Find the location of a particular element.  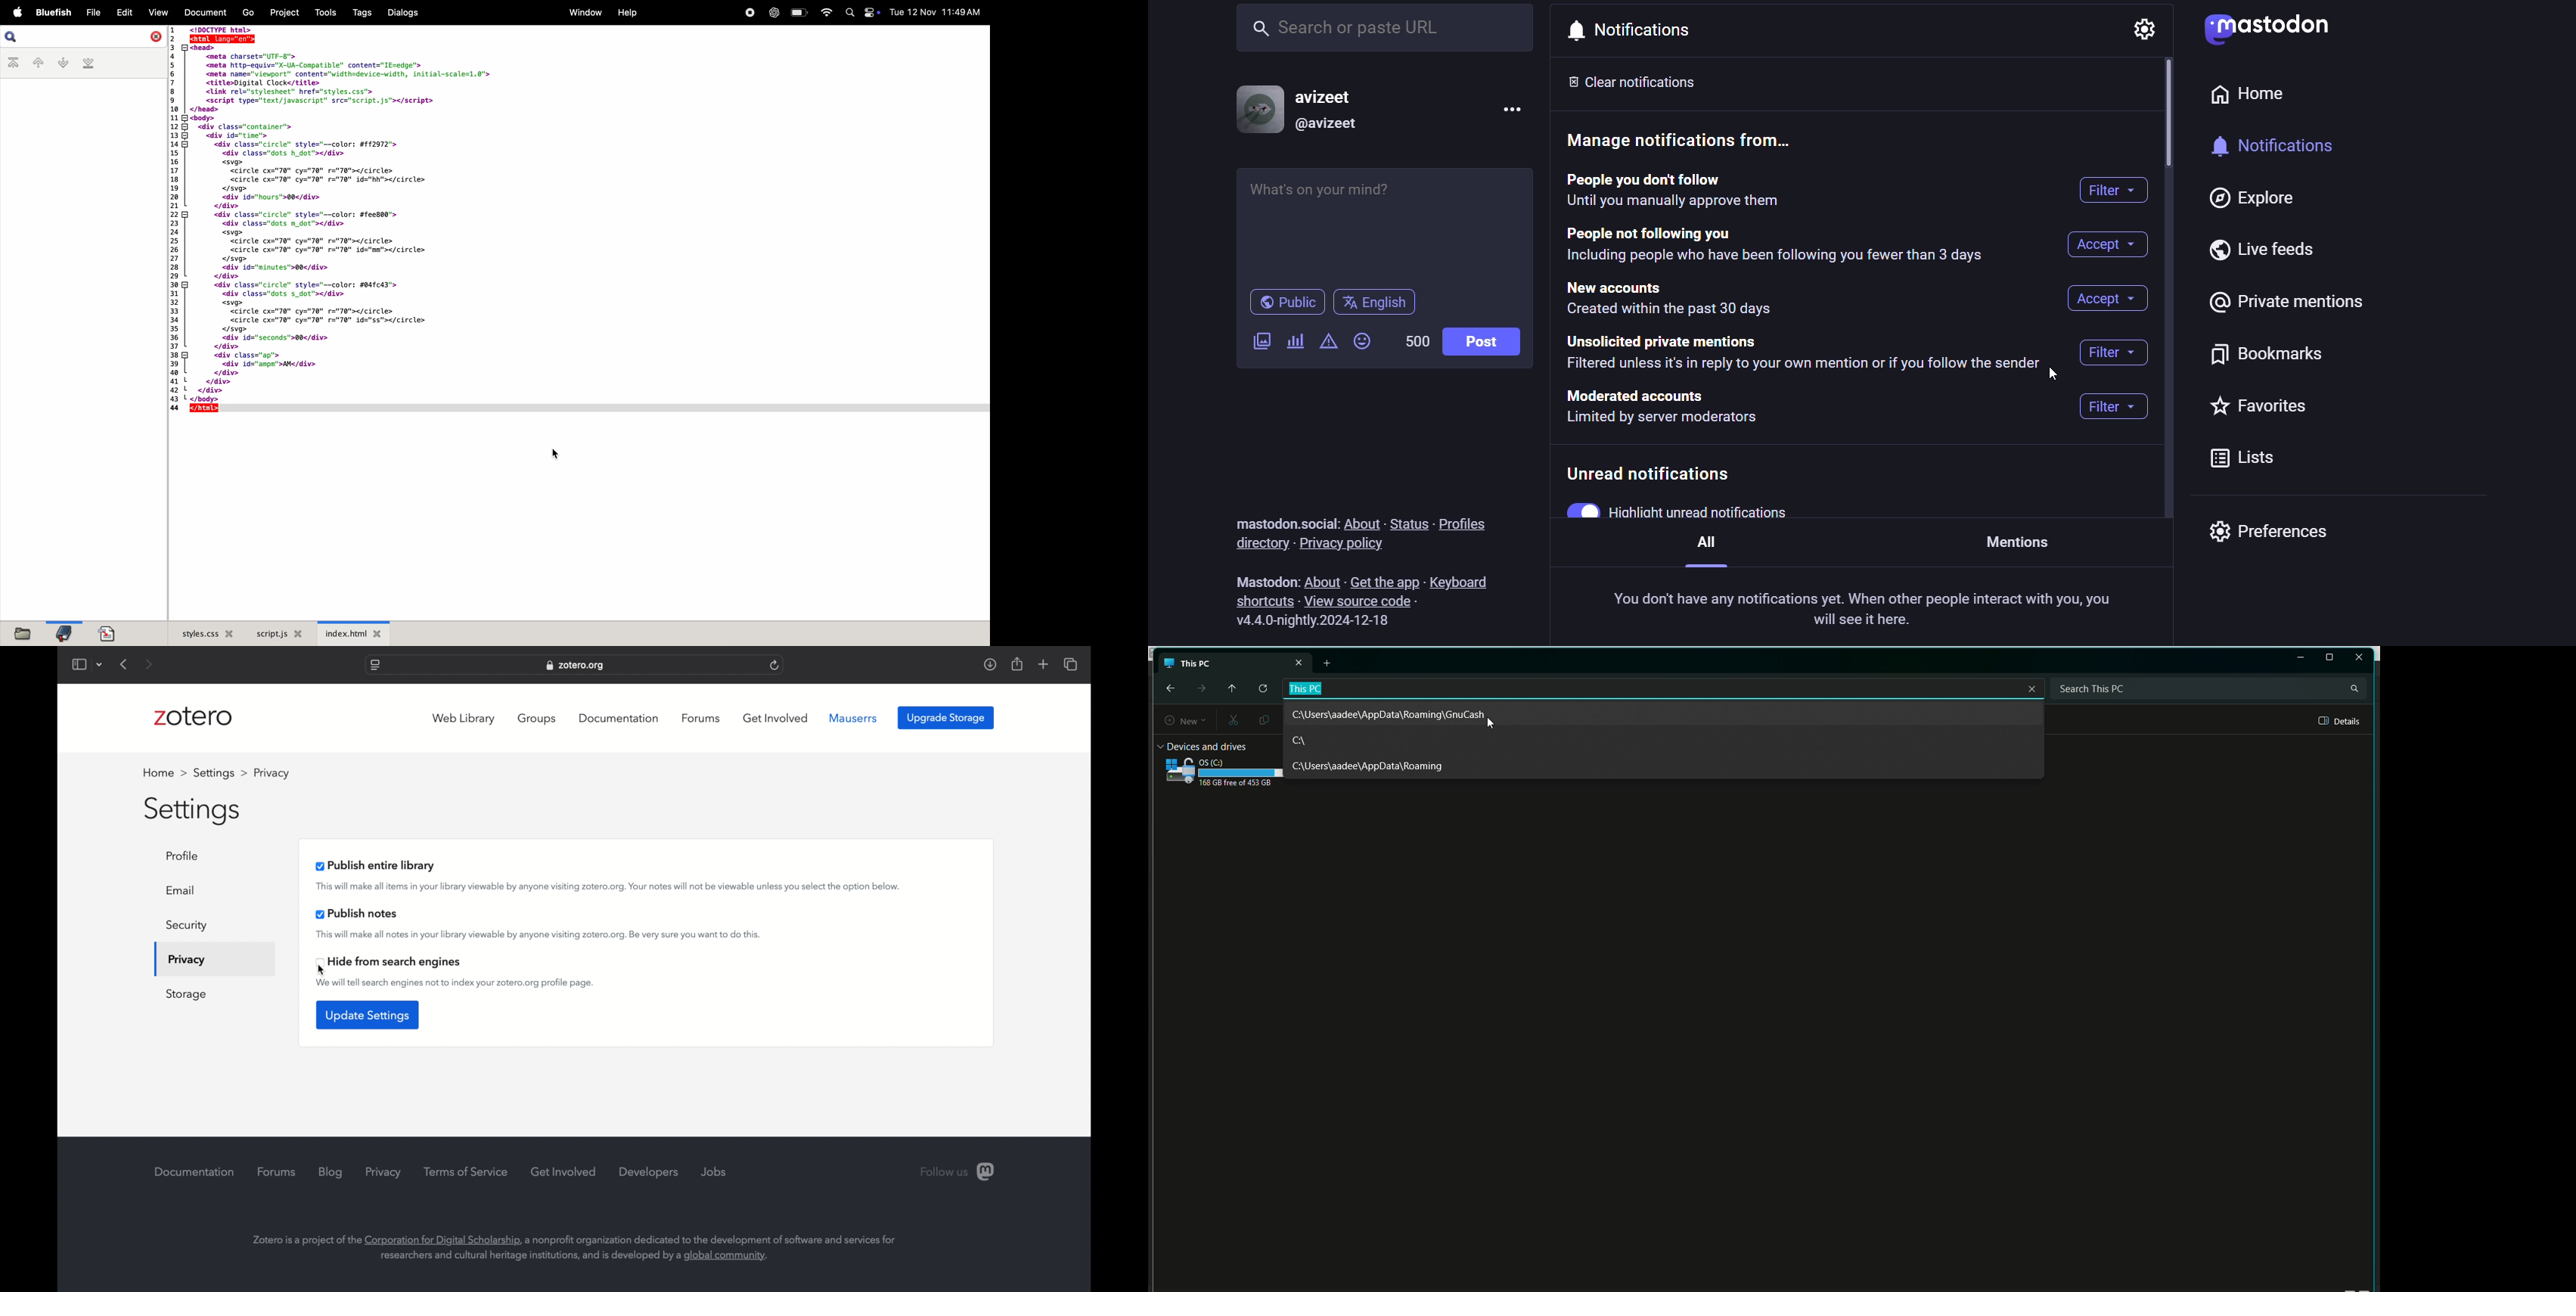

Lists is located at coordinates (2249, 461).